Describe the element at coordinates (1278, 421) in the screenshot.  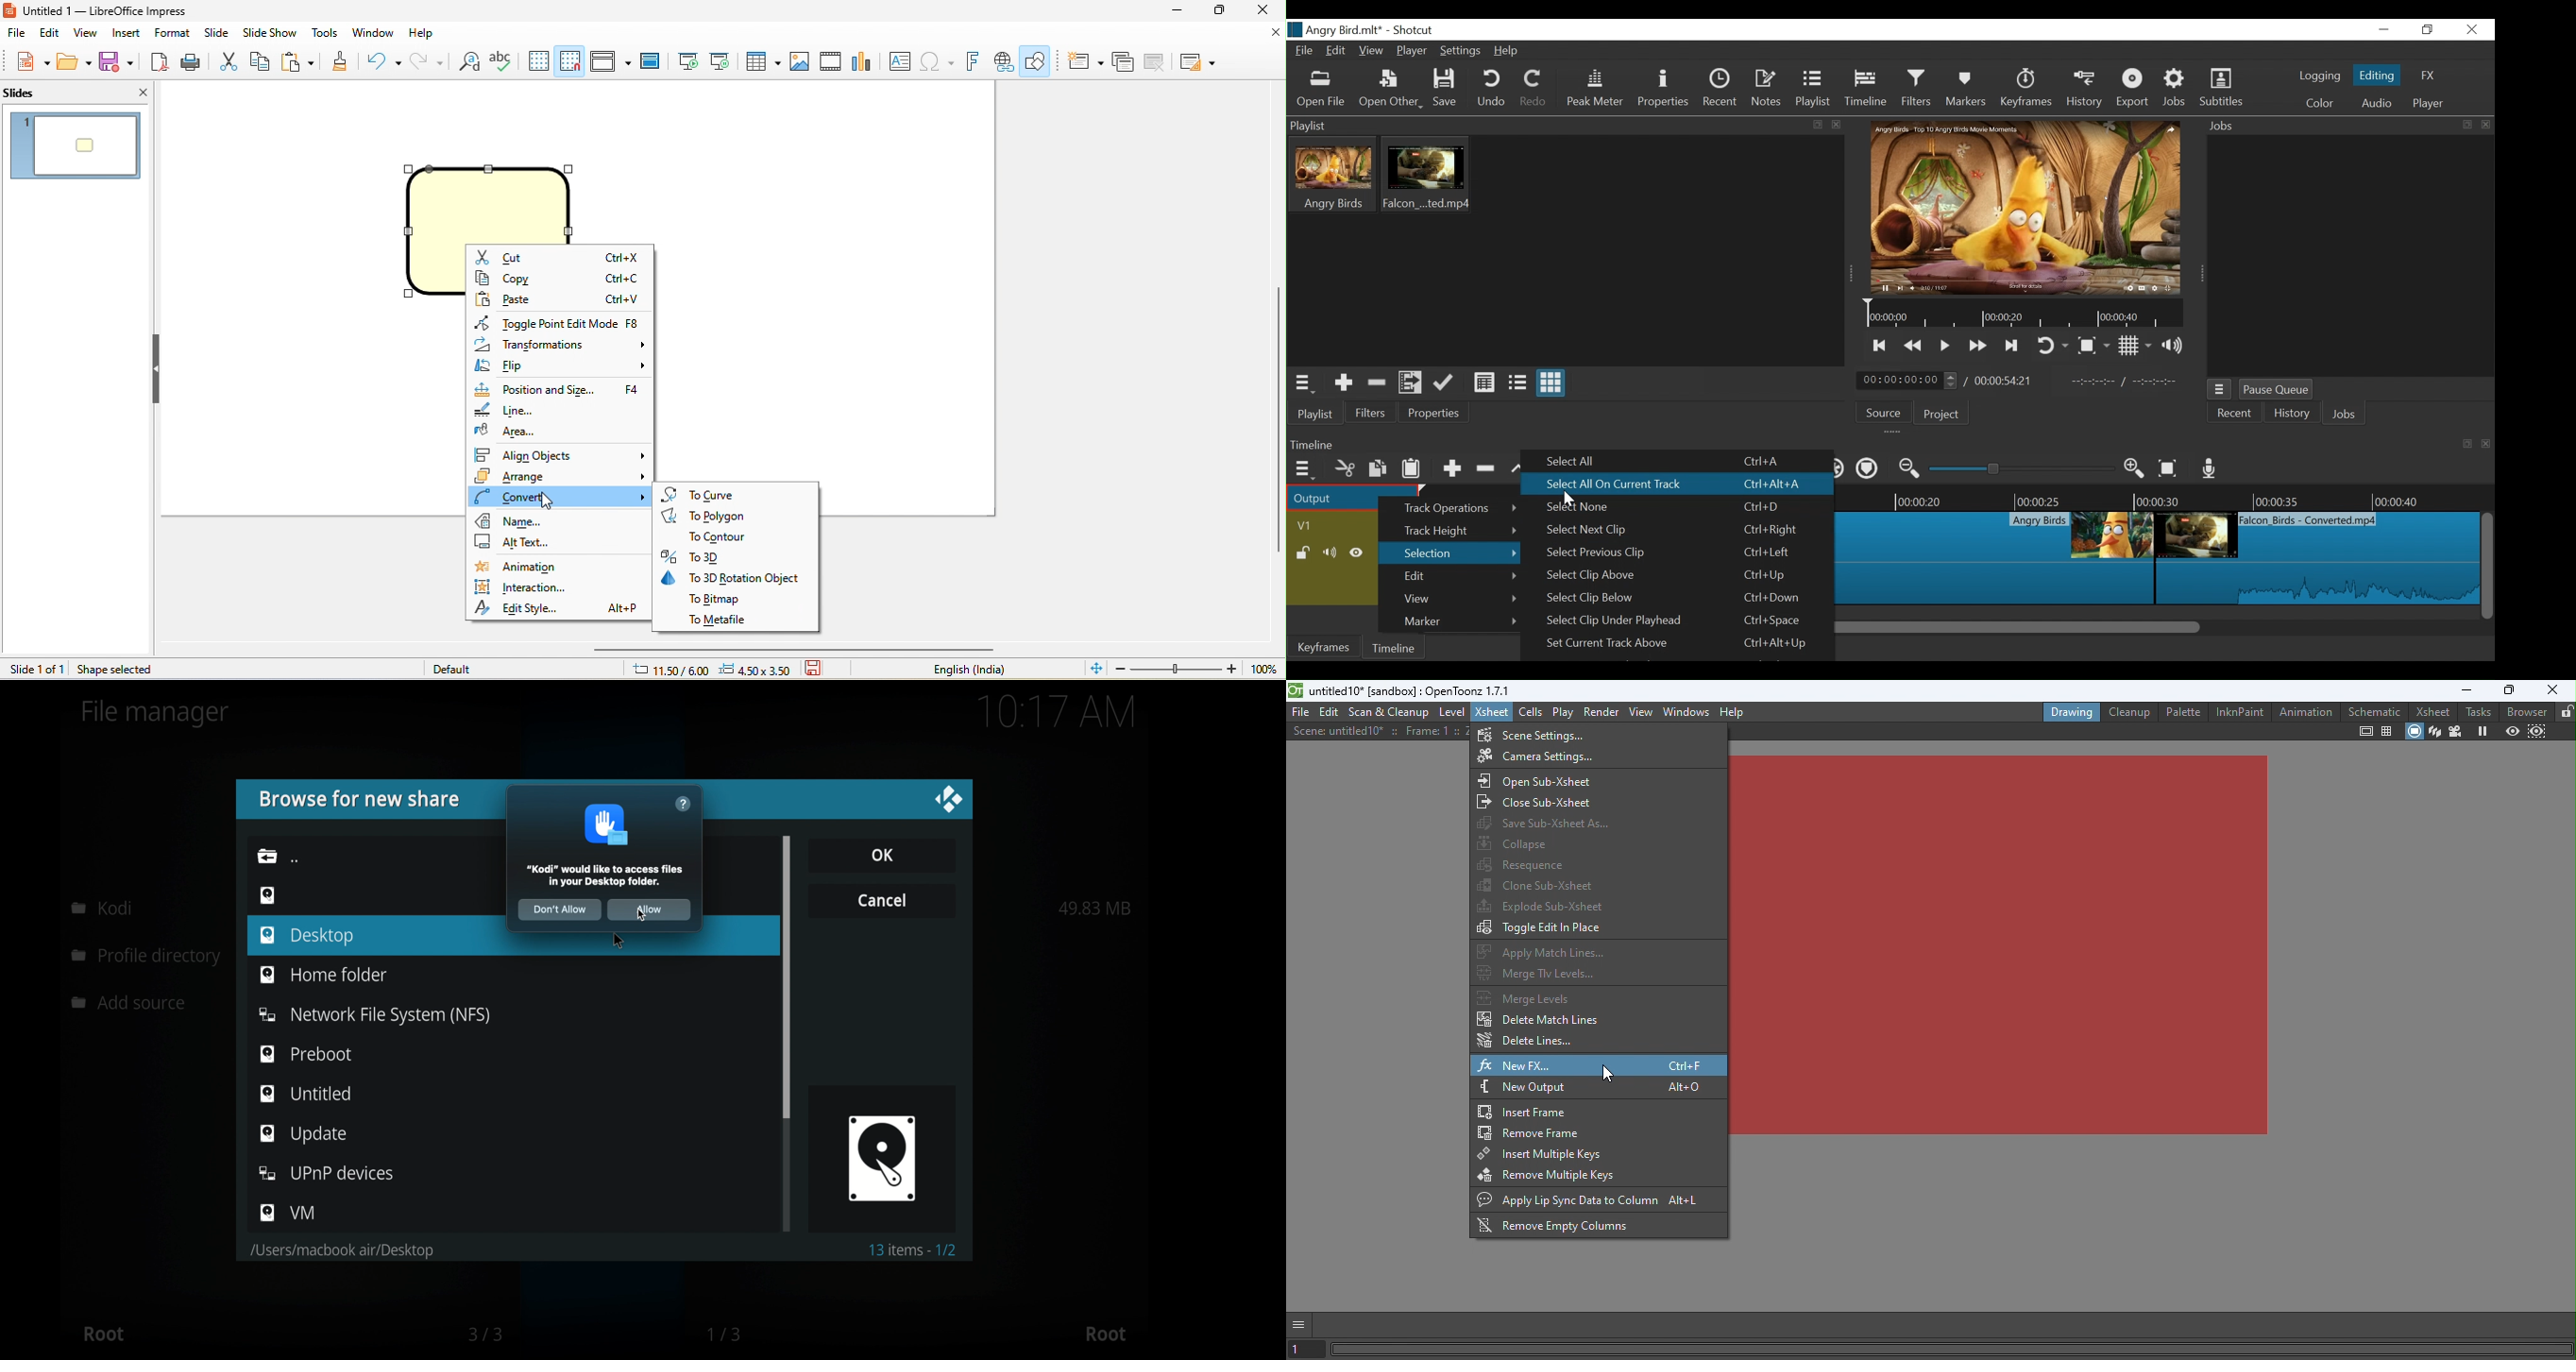
I see `vertical scroll bar` at that location.